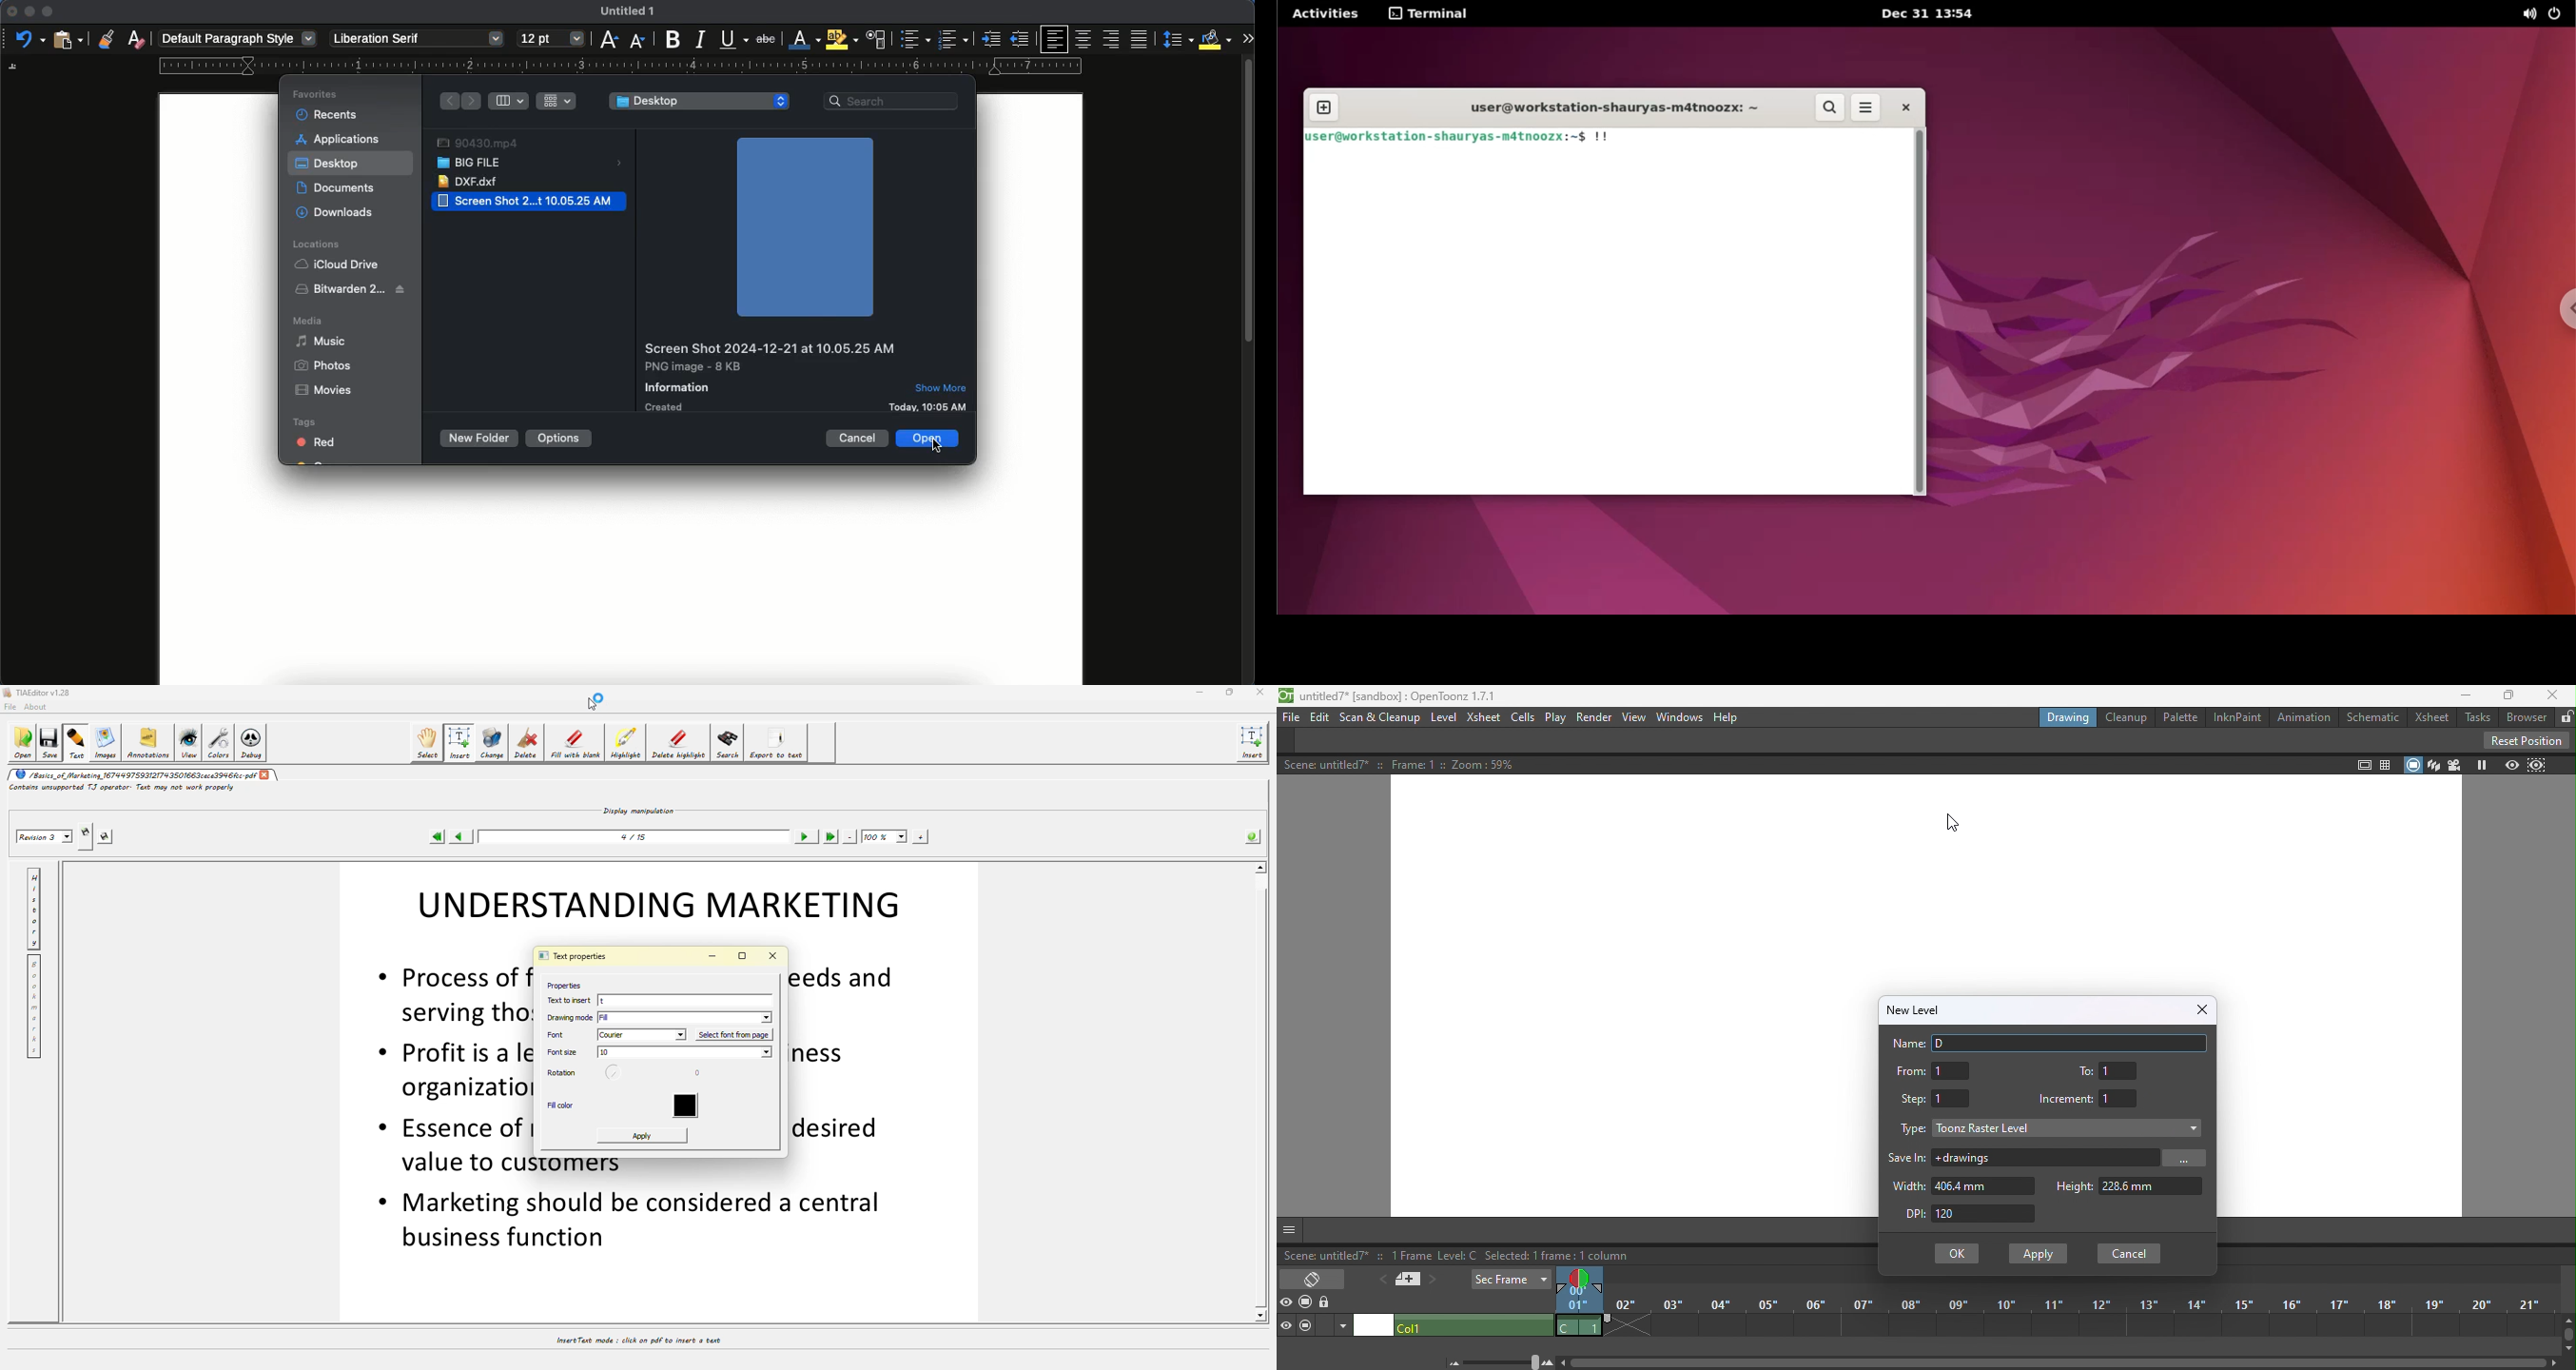 Image resolution: width=2576 pixels, height=1372 pixels. Describe the element at coordinates (804, 227) in the screenshot. I see `image` at that location.